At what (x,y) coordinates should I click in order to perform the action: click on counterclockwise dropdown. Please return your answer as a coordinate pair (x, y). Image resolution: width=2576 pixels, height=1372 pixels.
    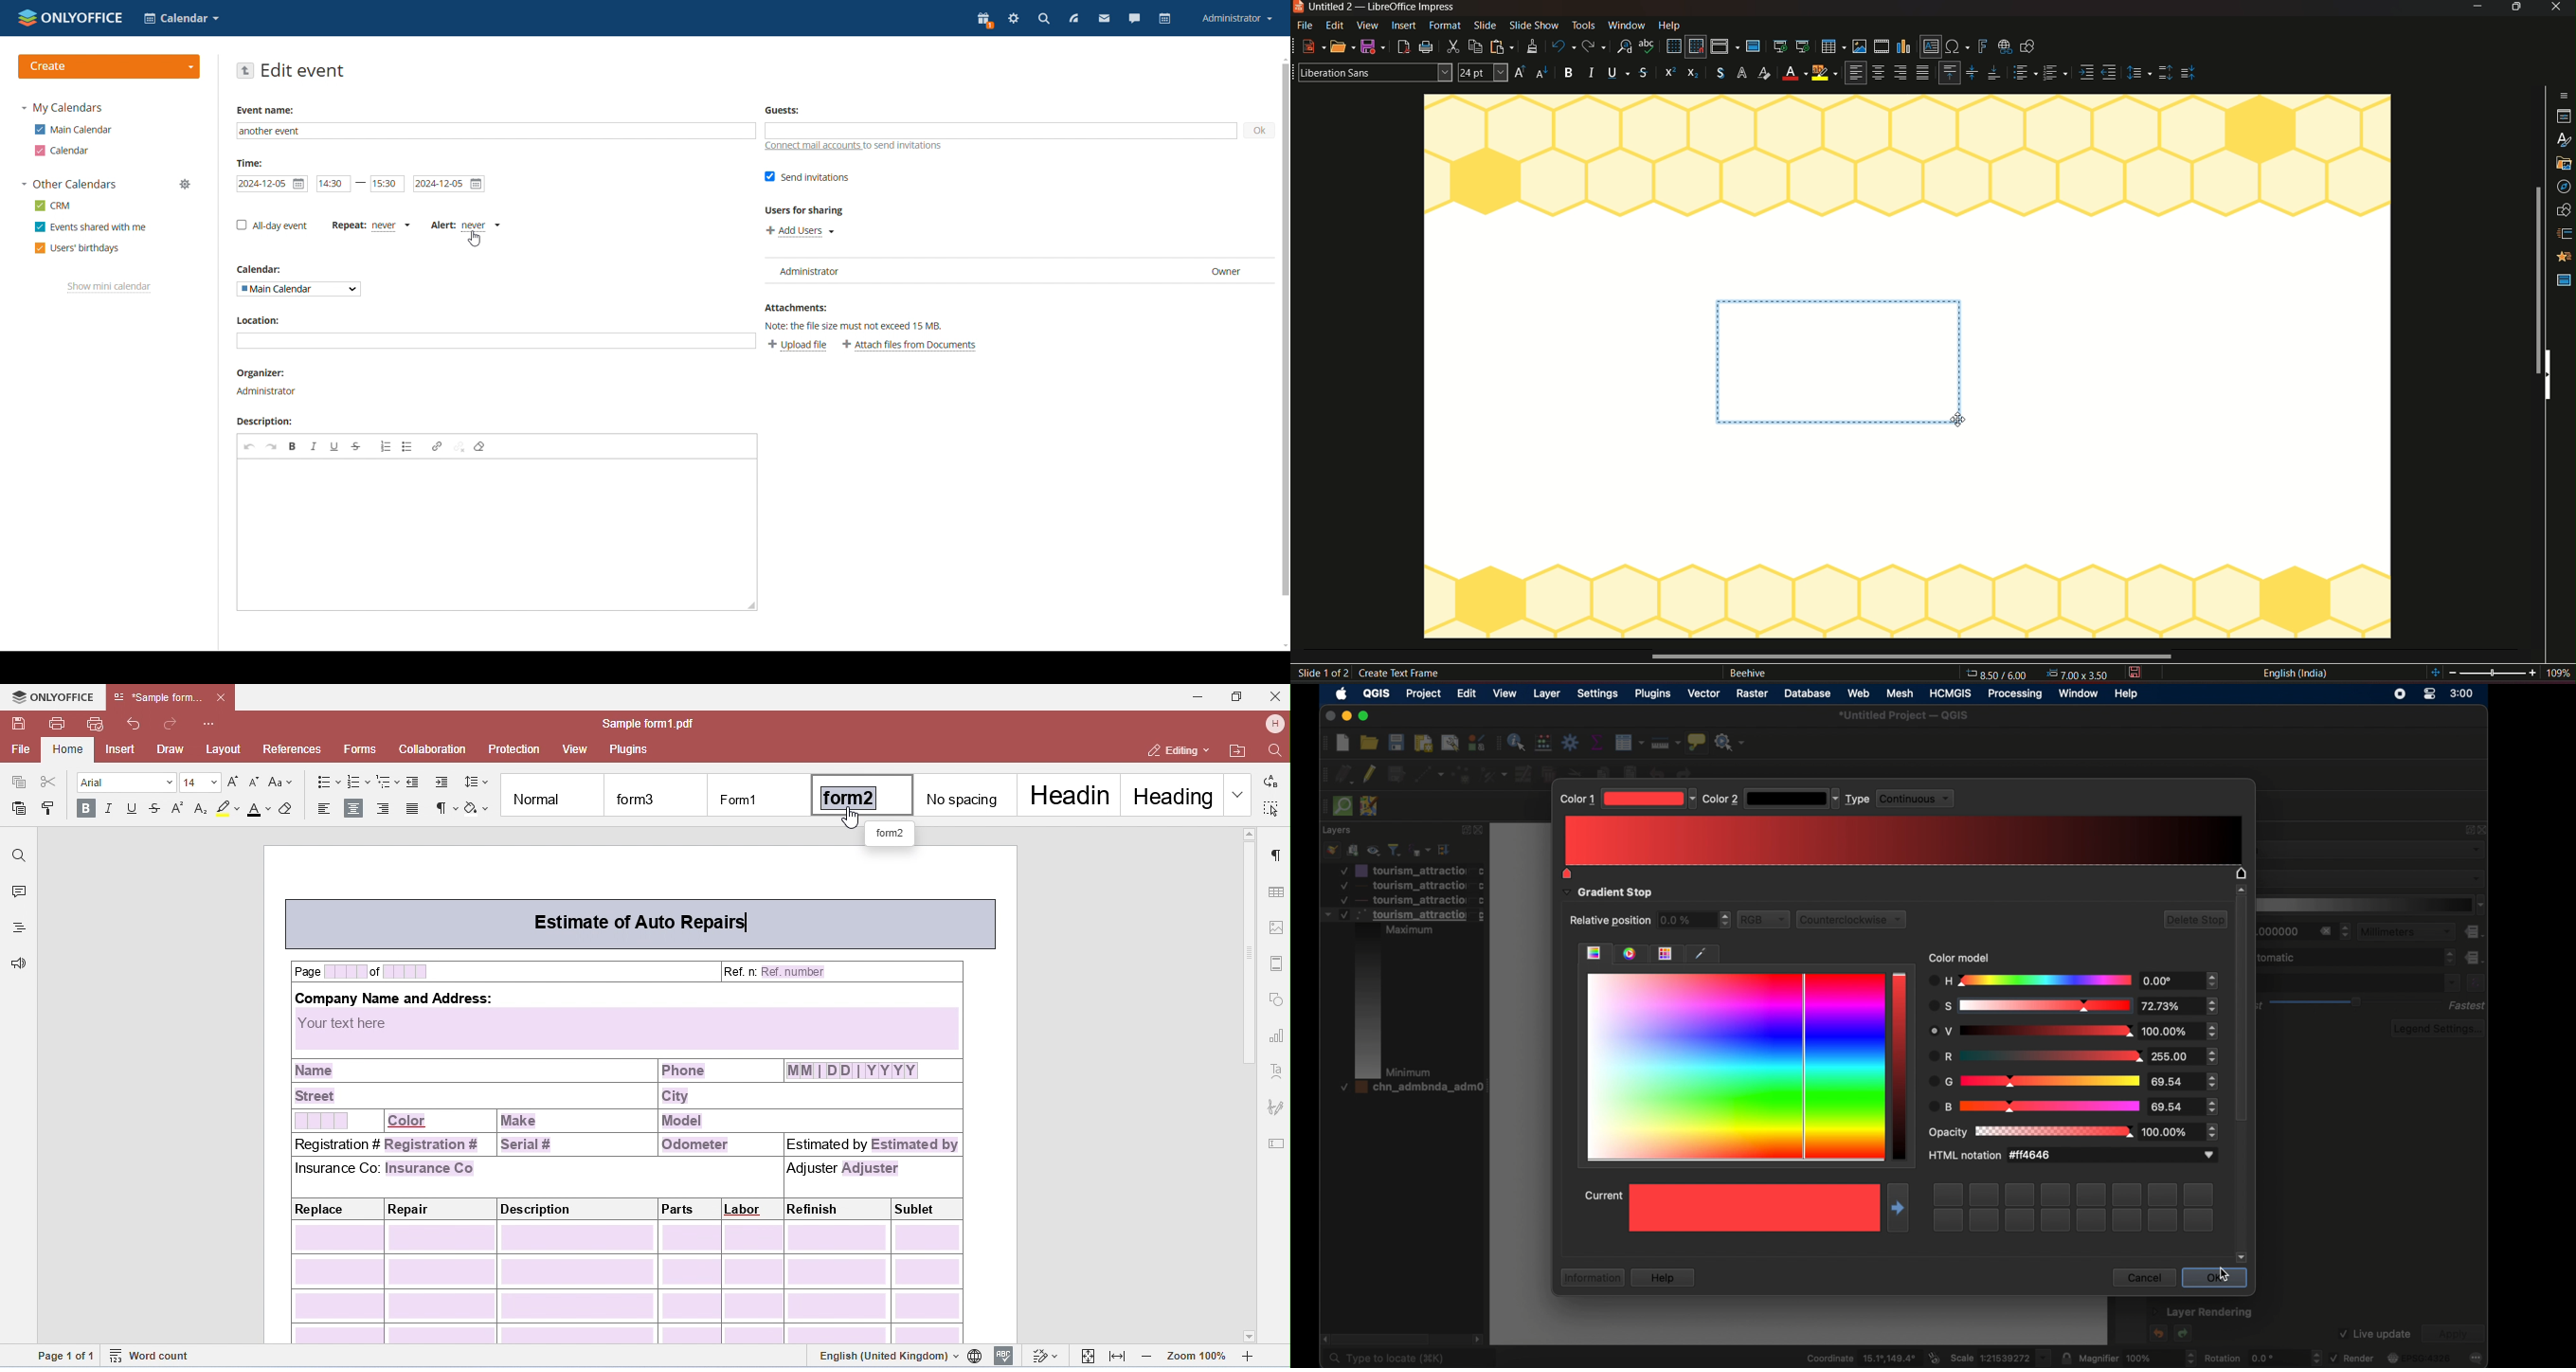
    Looking at the image, I should click on (1856, 919).